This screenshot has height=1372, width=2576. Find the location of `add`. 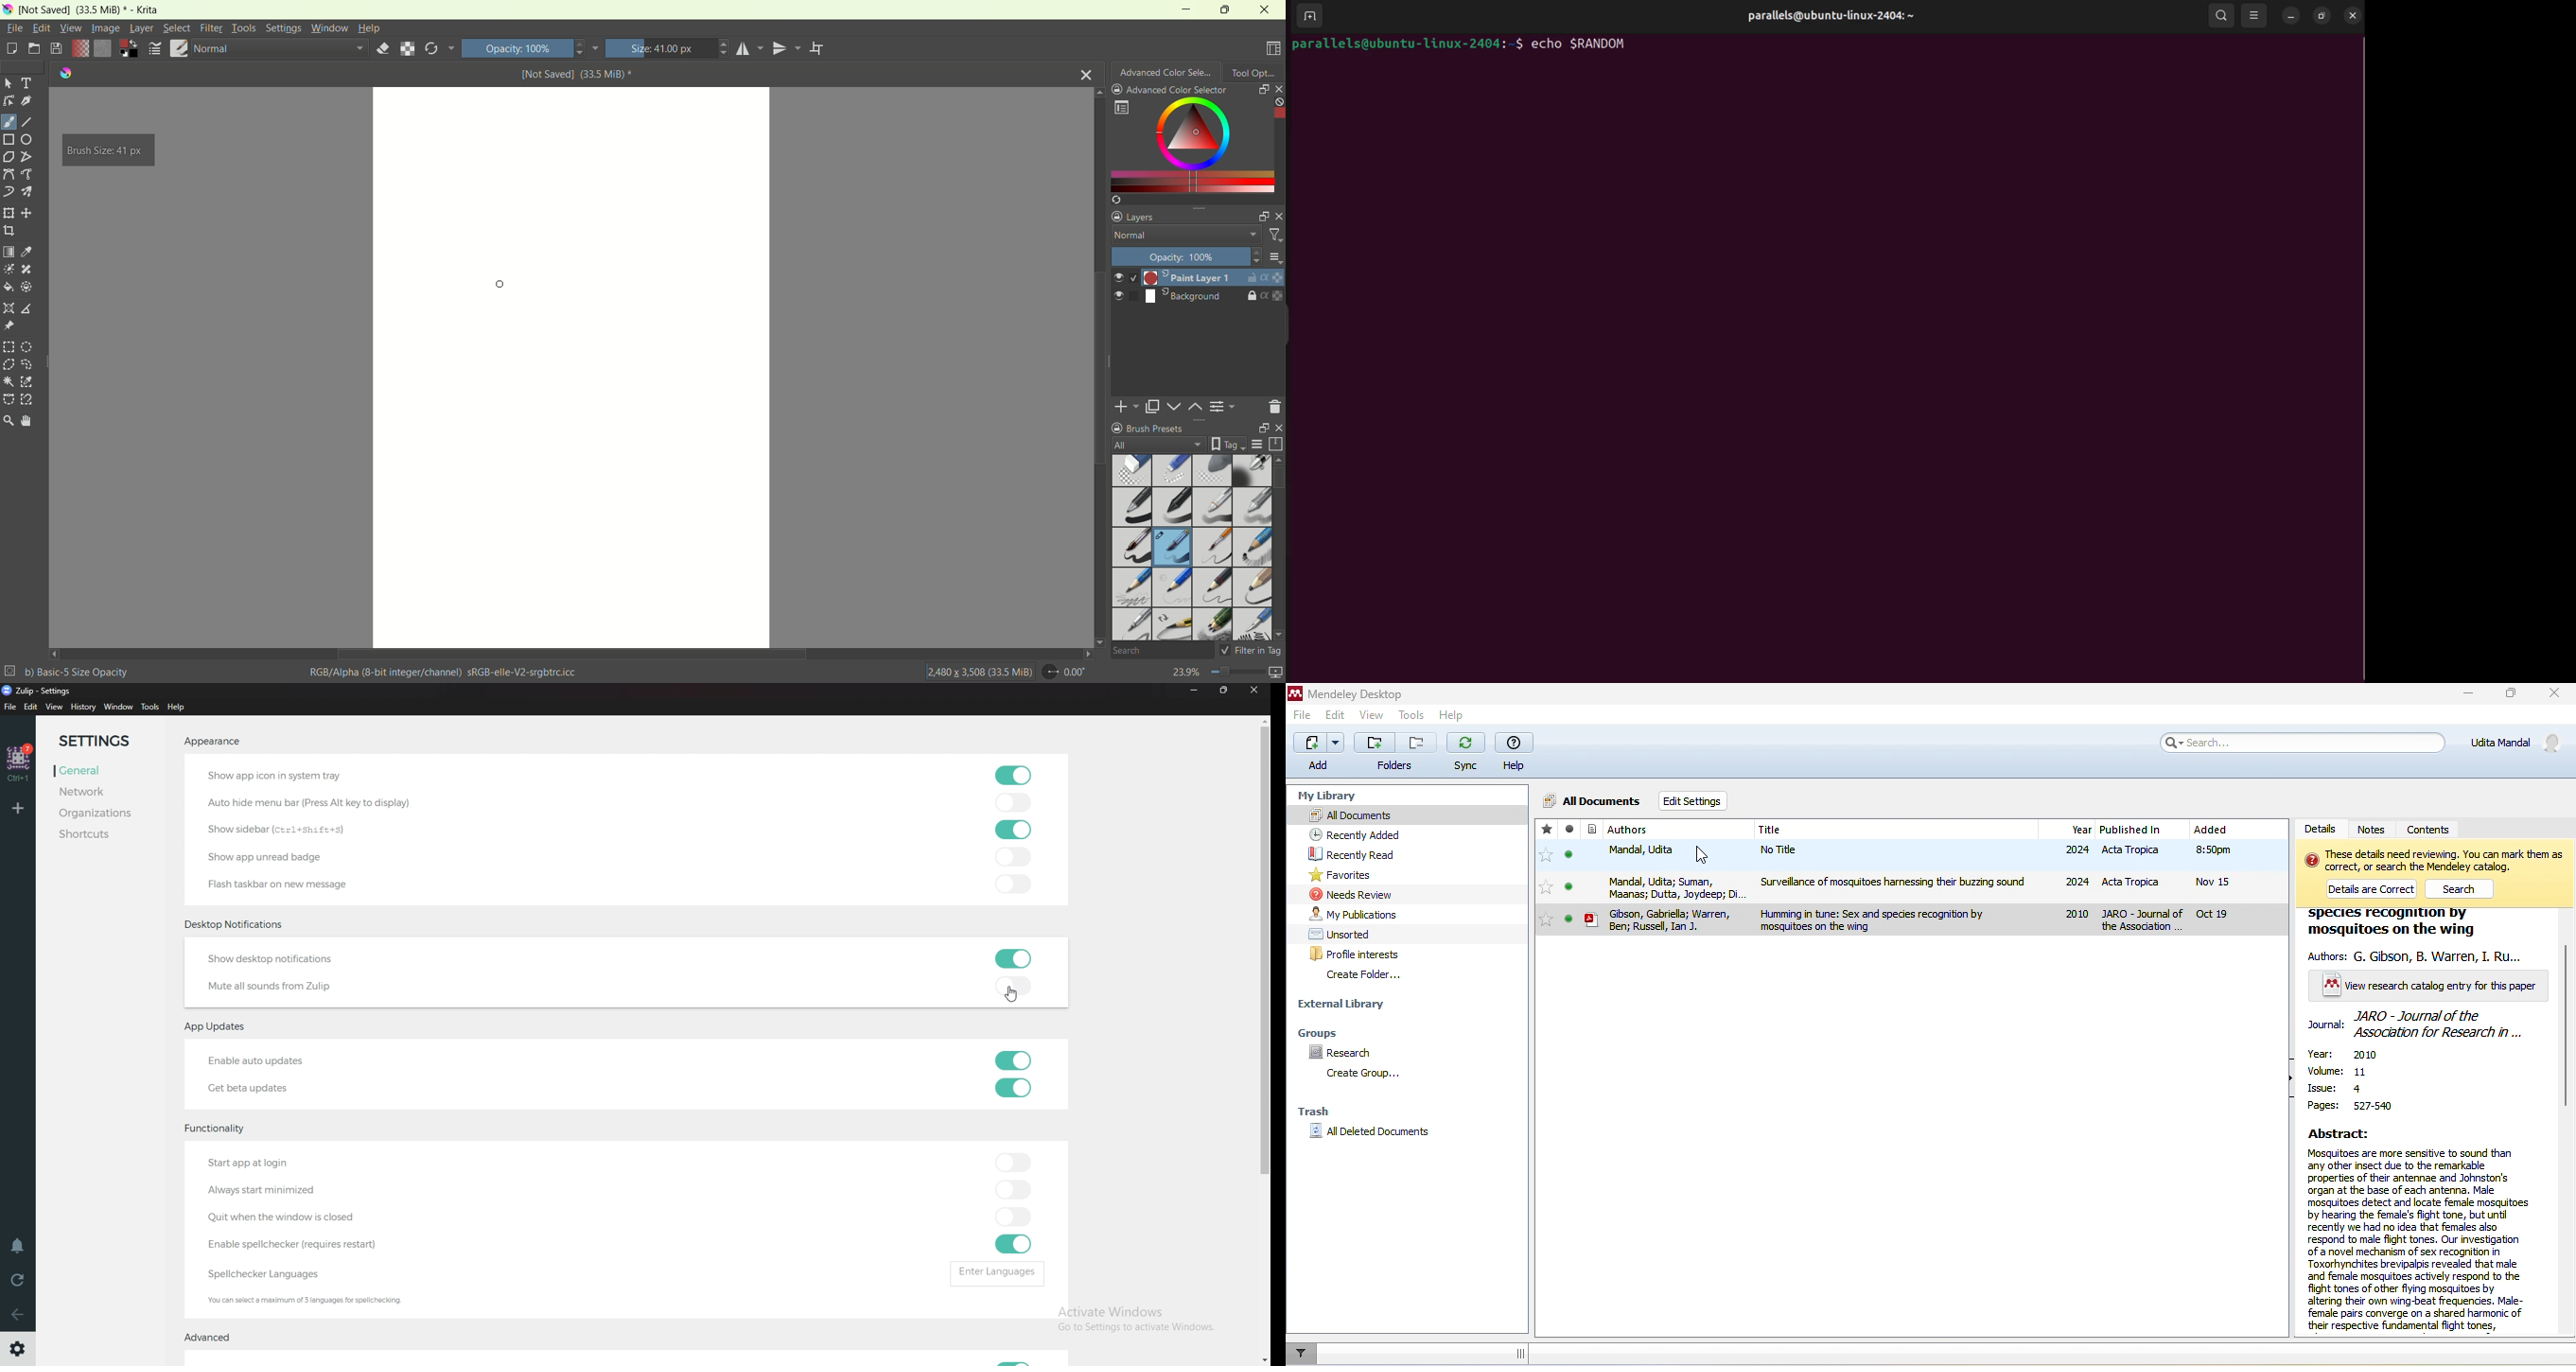

add is located at coordinates (1127, 406).